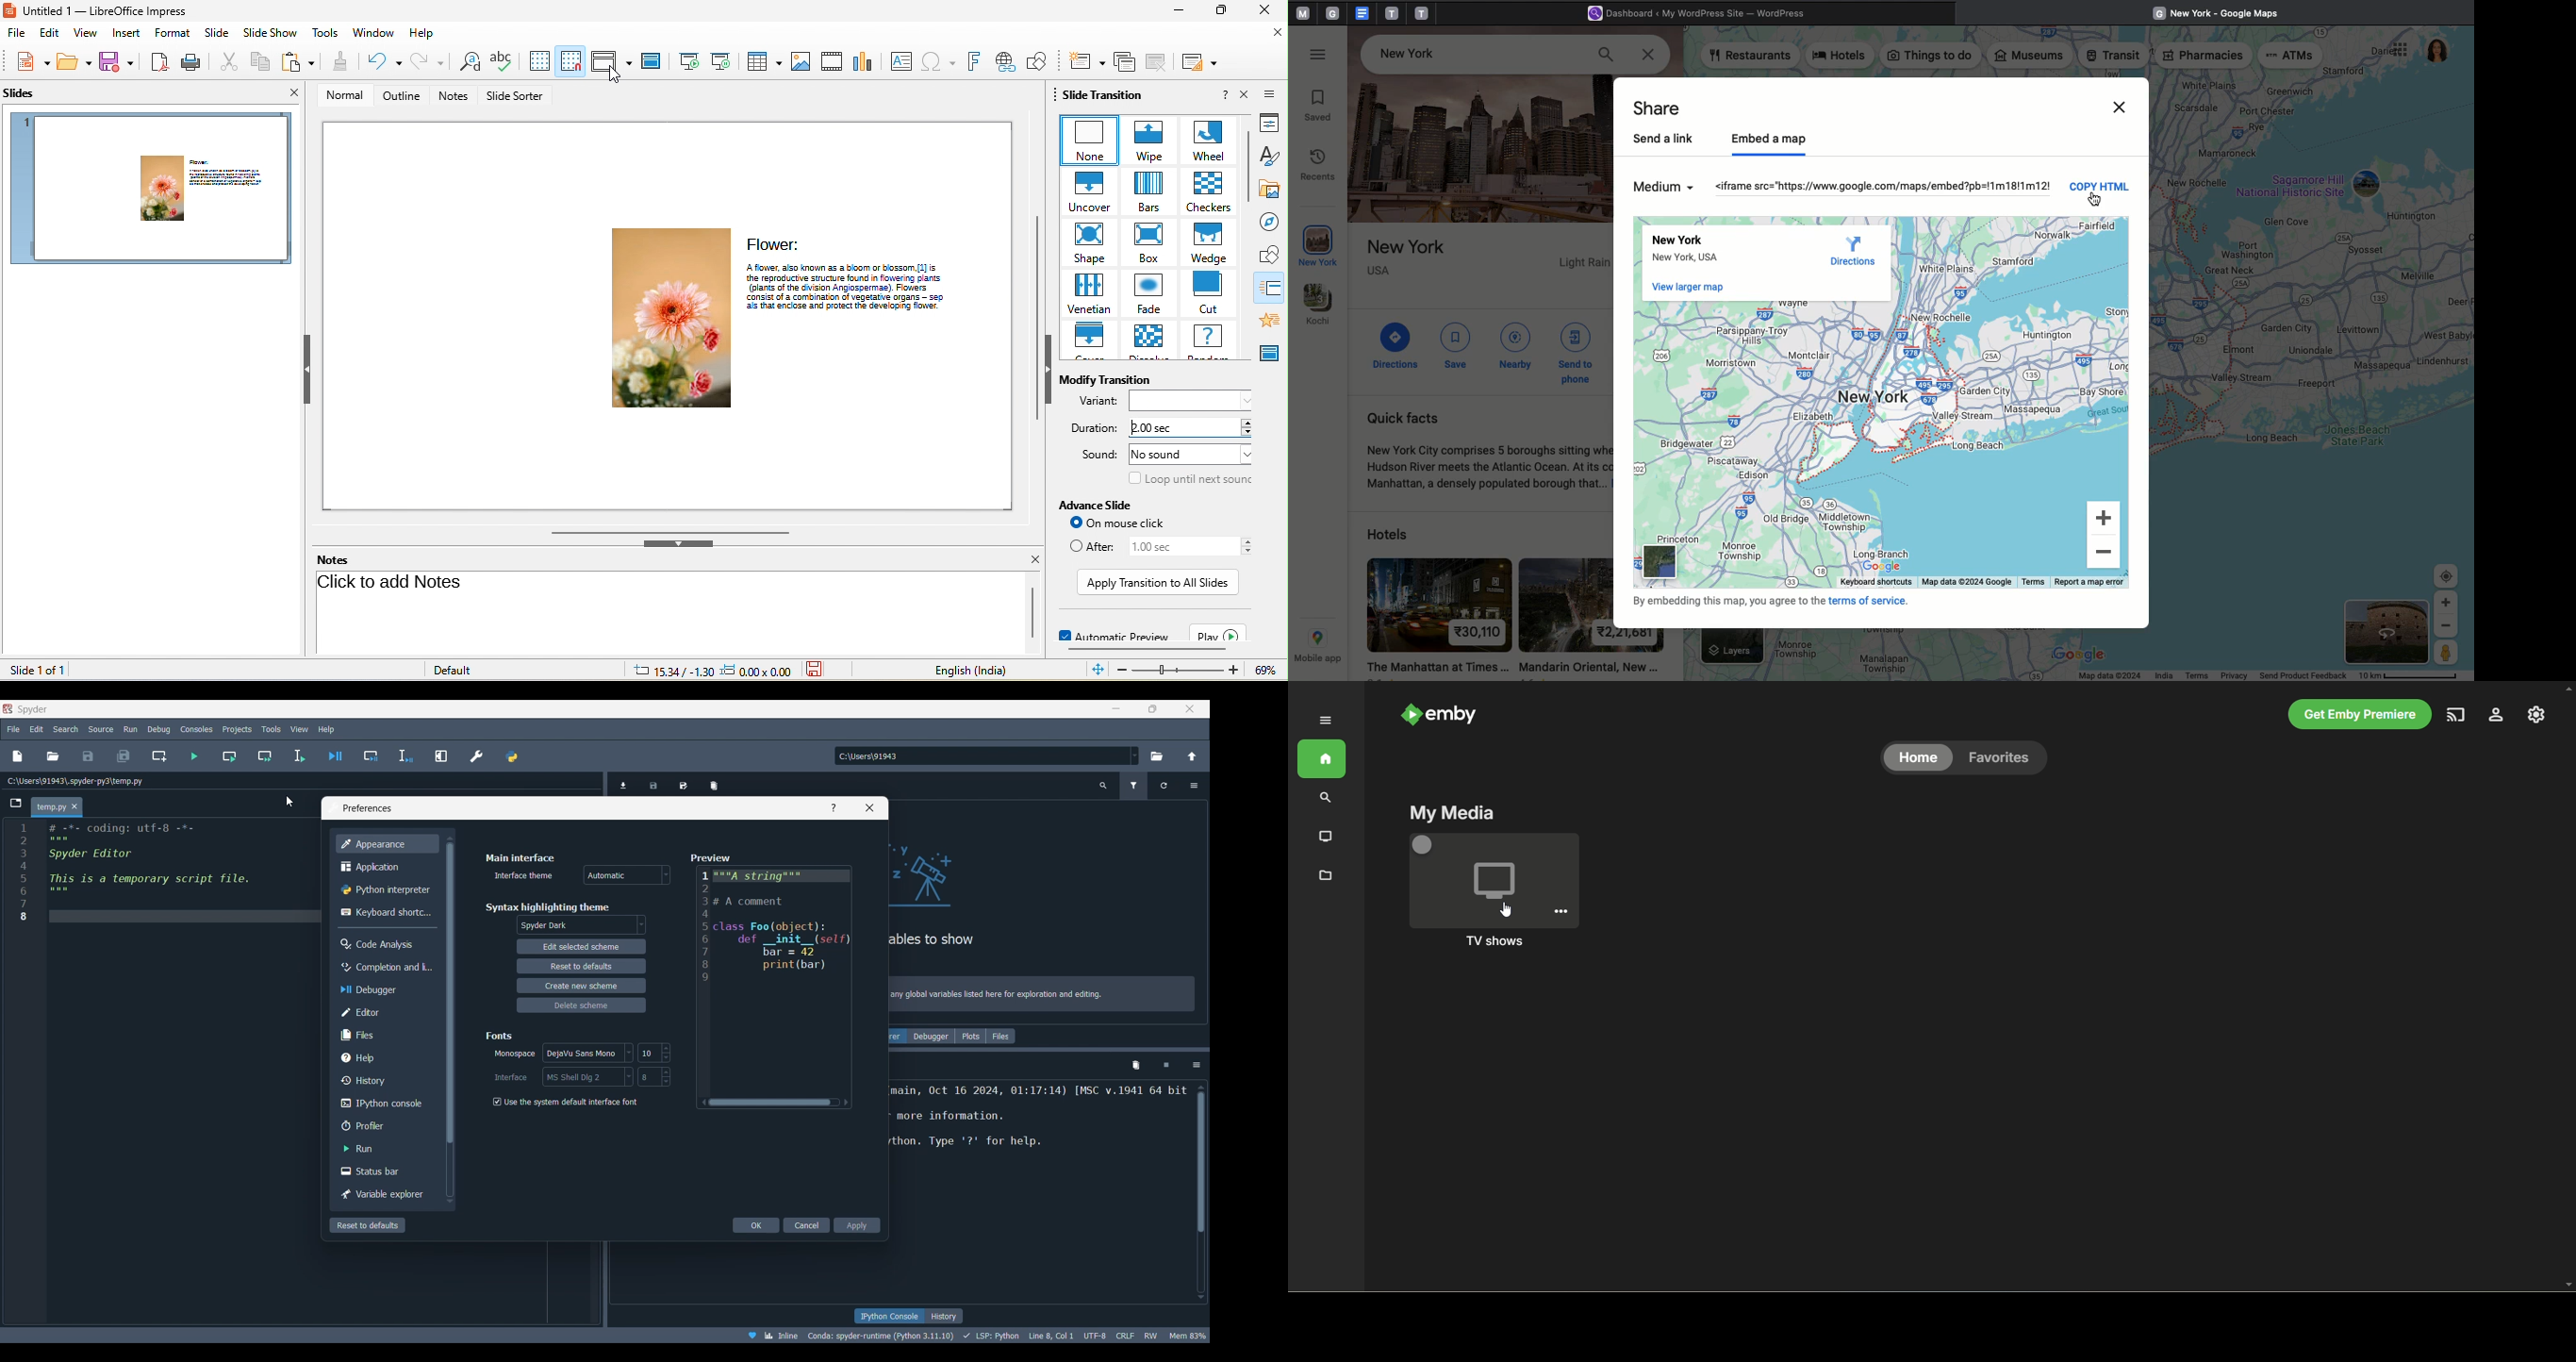 This screenshot has width=2576, height=1372. What do you see at coordinates (1050, 1336) in the screenshot?
I see `Line 8, Col 1` at bounding box center [1050, 1336].